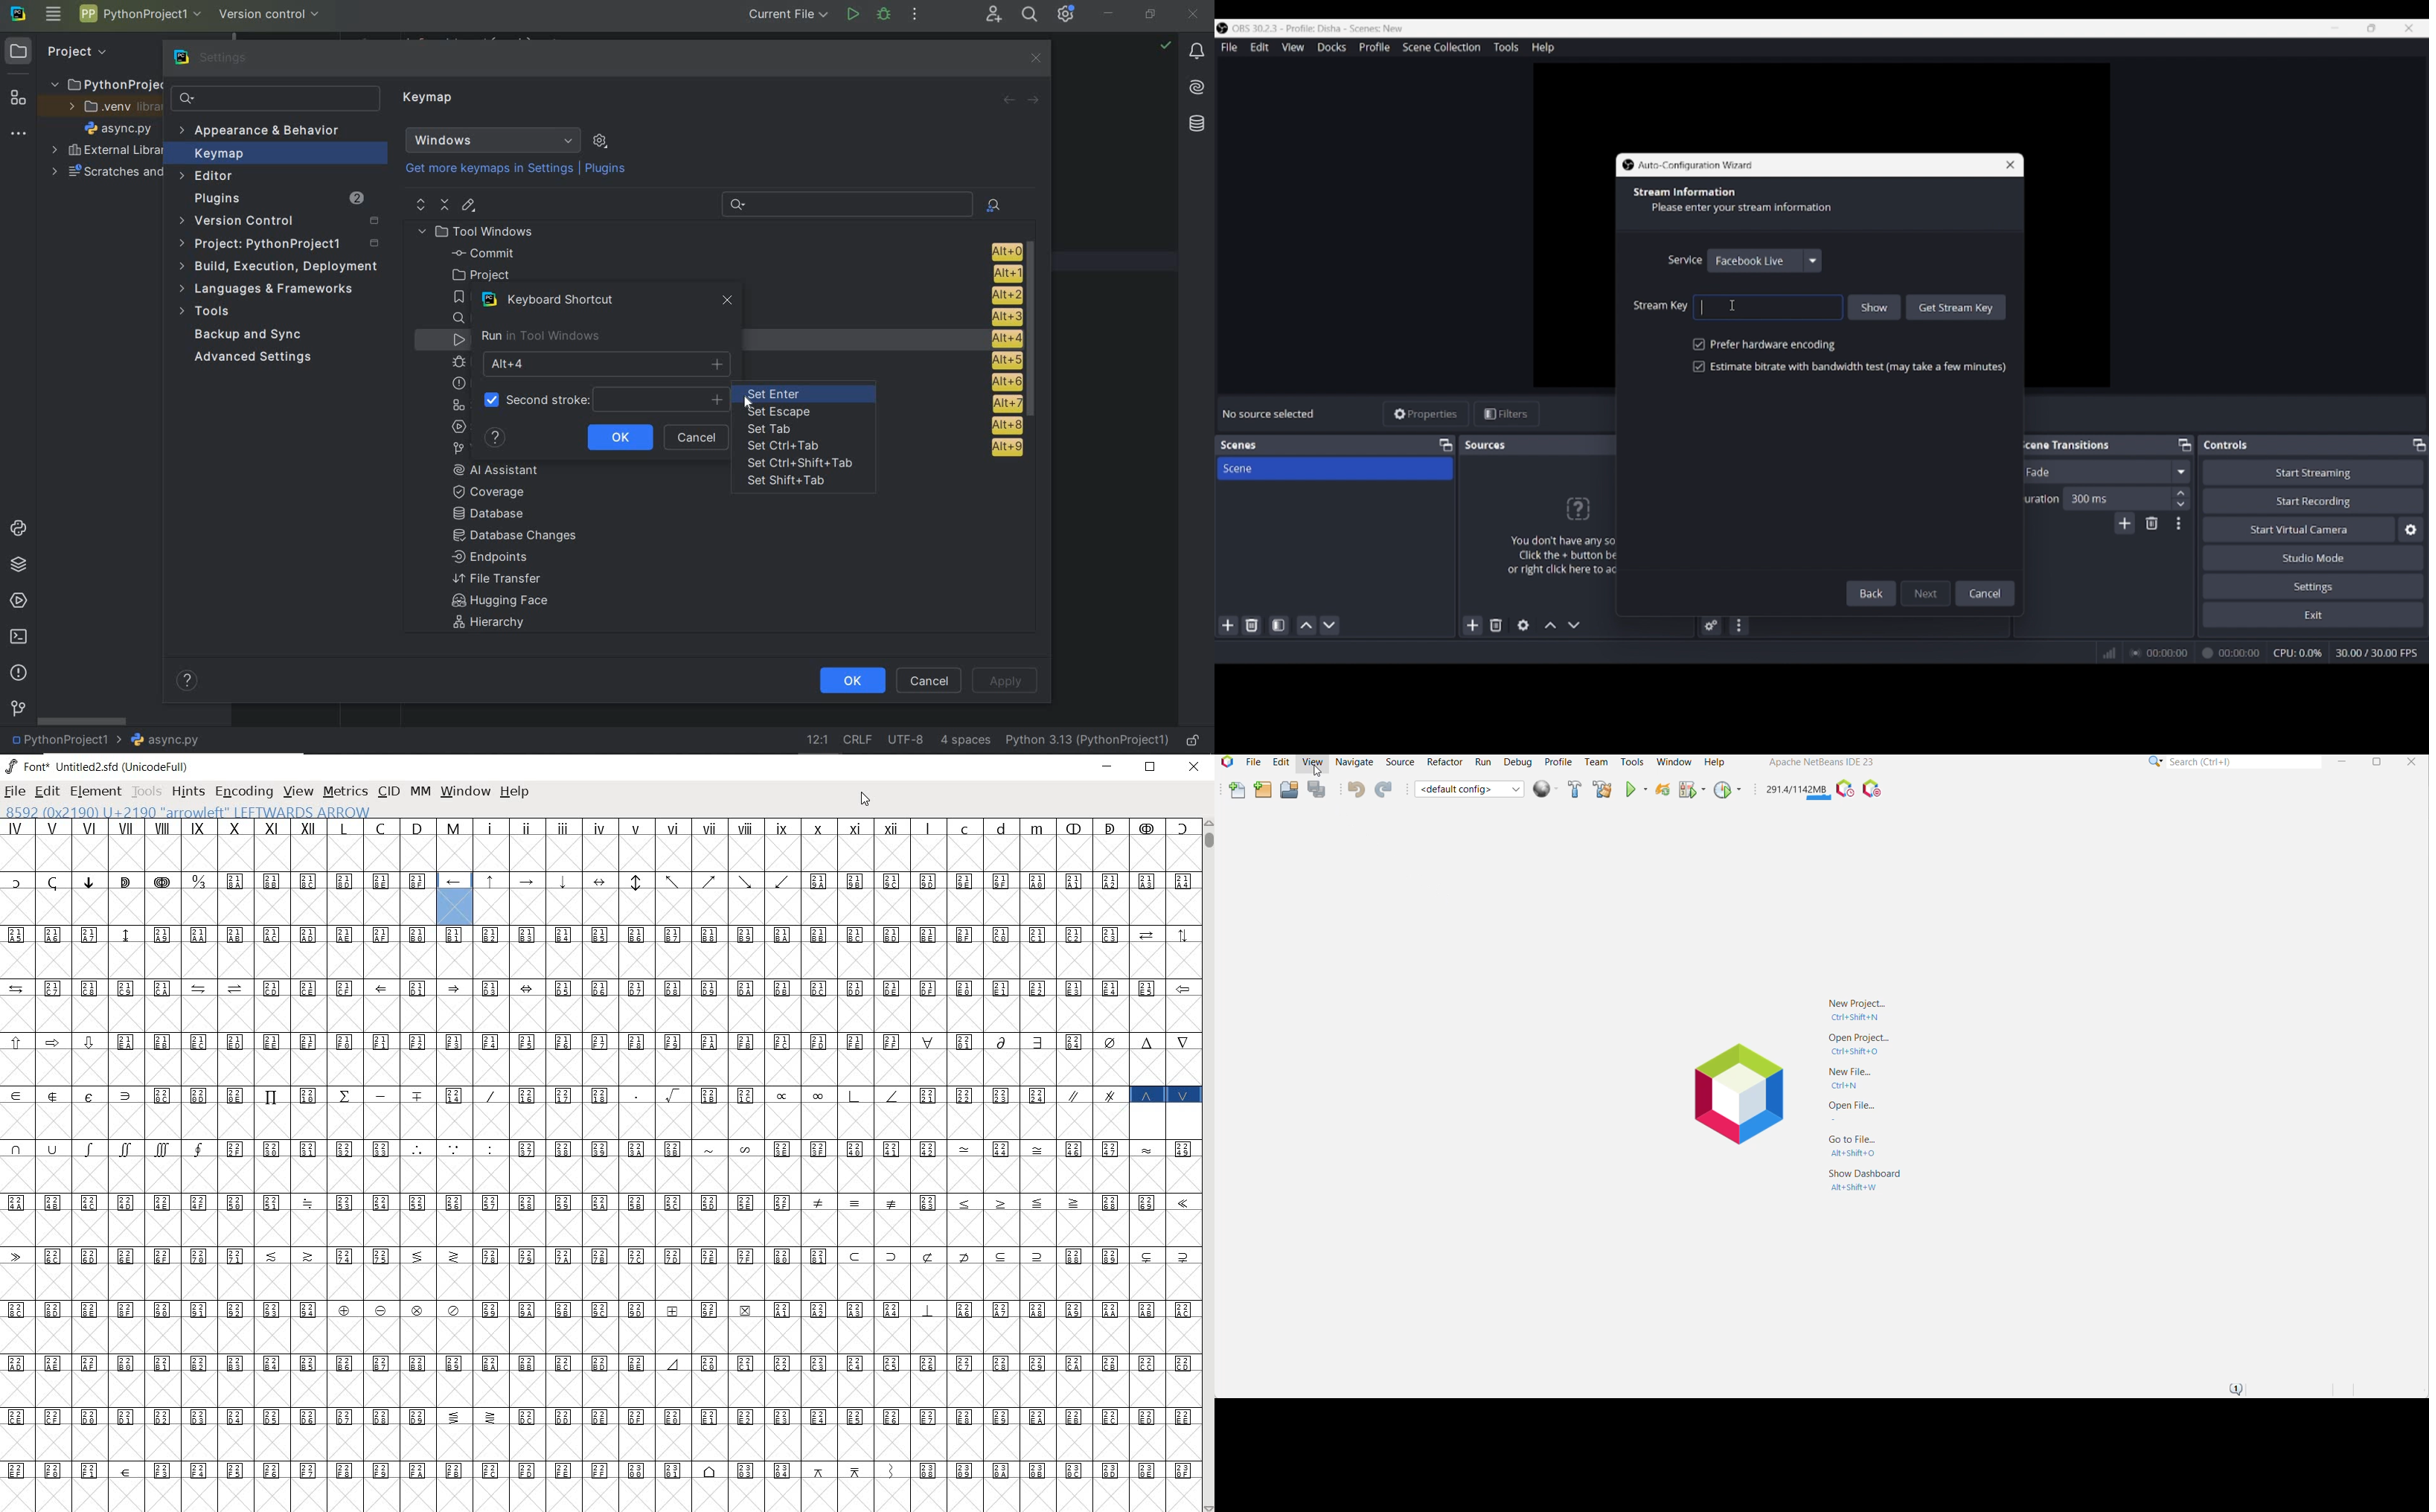 This screenshot has width=2436, height=1512. Describe the element at coordinates (884, 15) in the screenshot. I see `Debug` at that location.